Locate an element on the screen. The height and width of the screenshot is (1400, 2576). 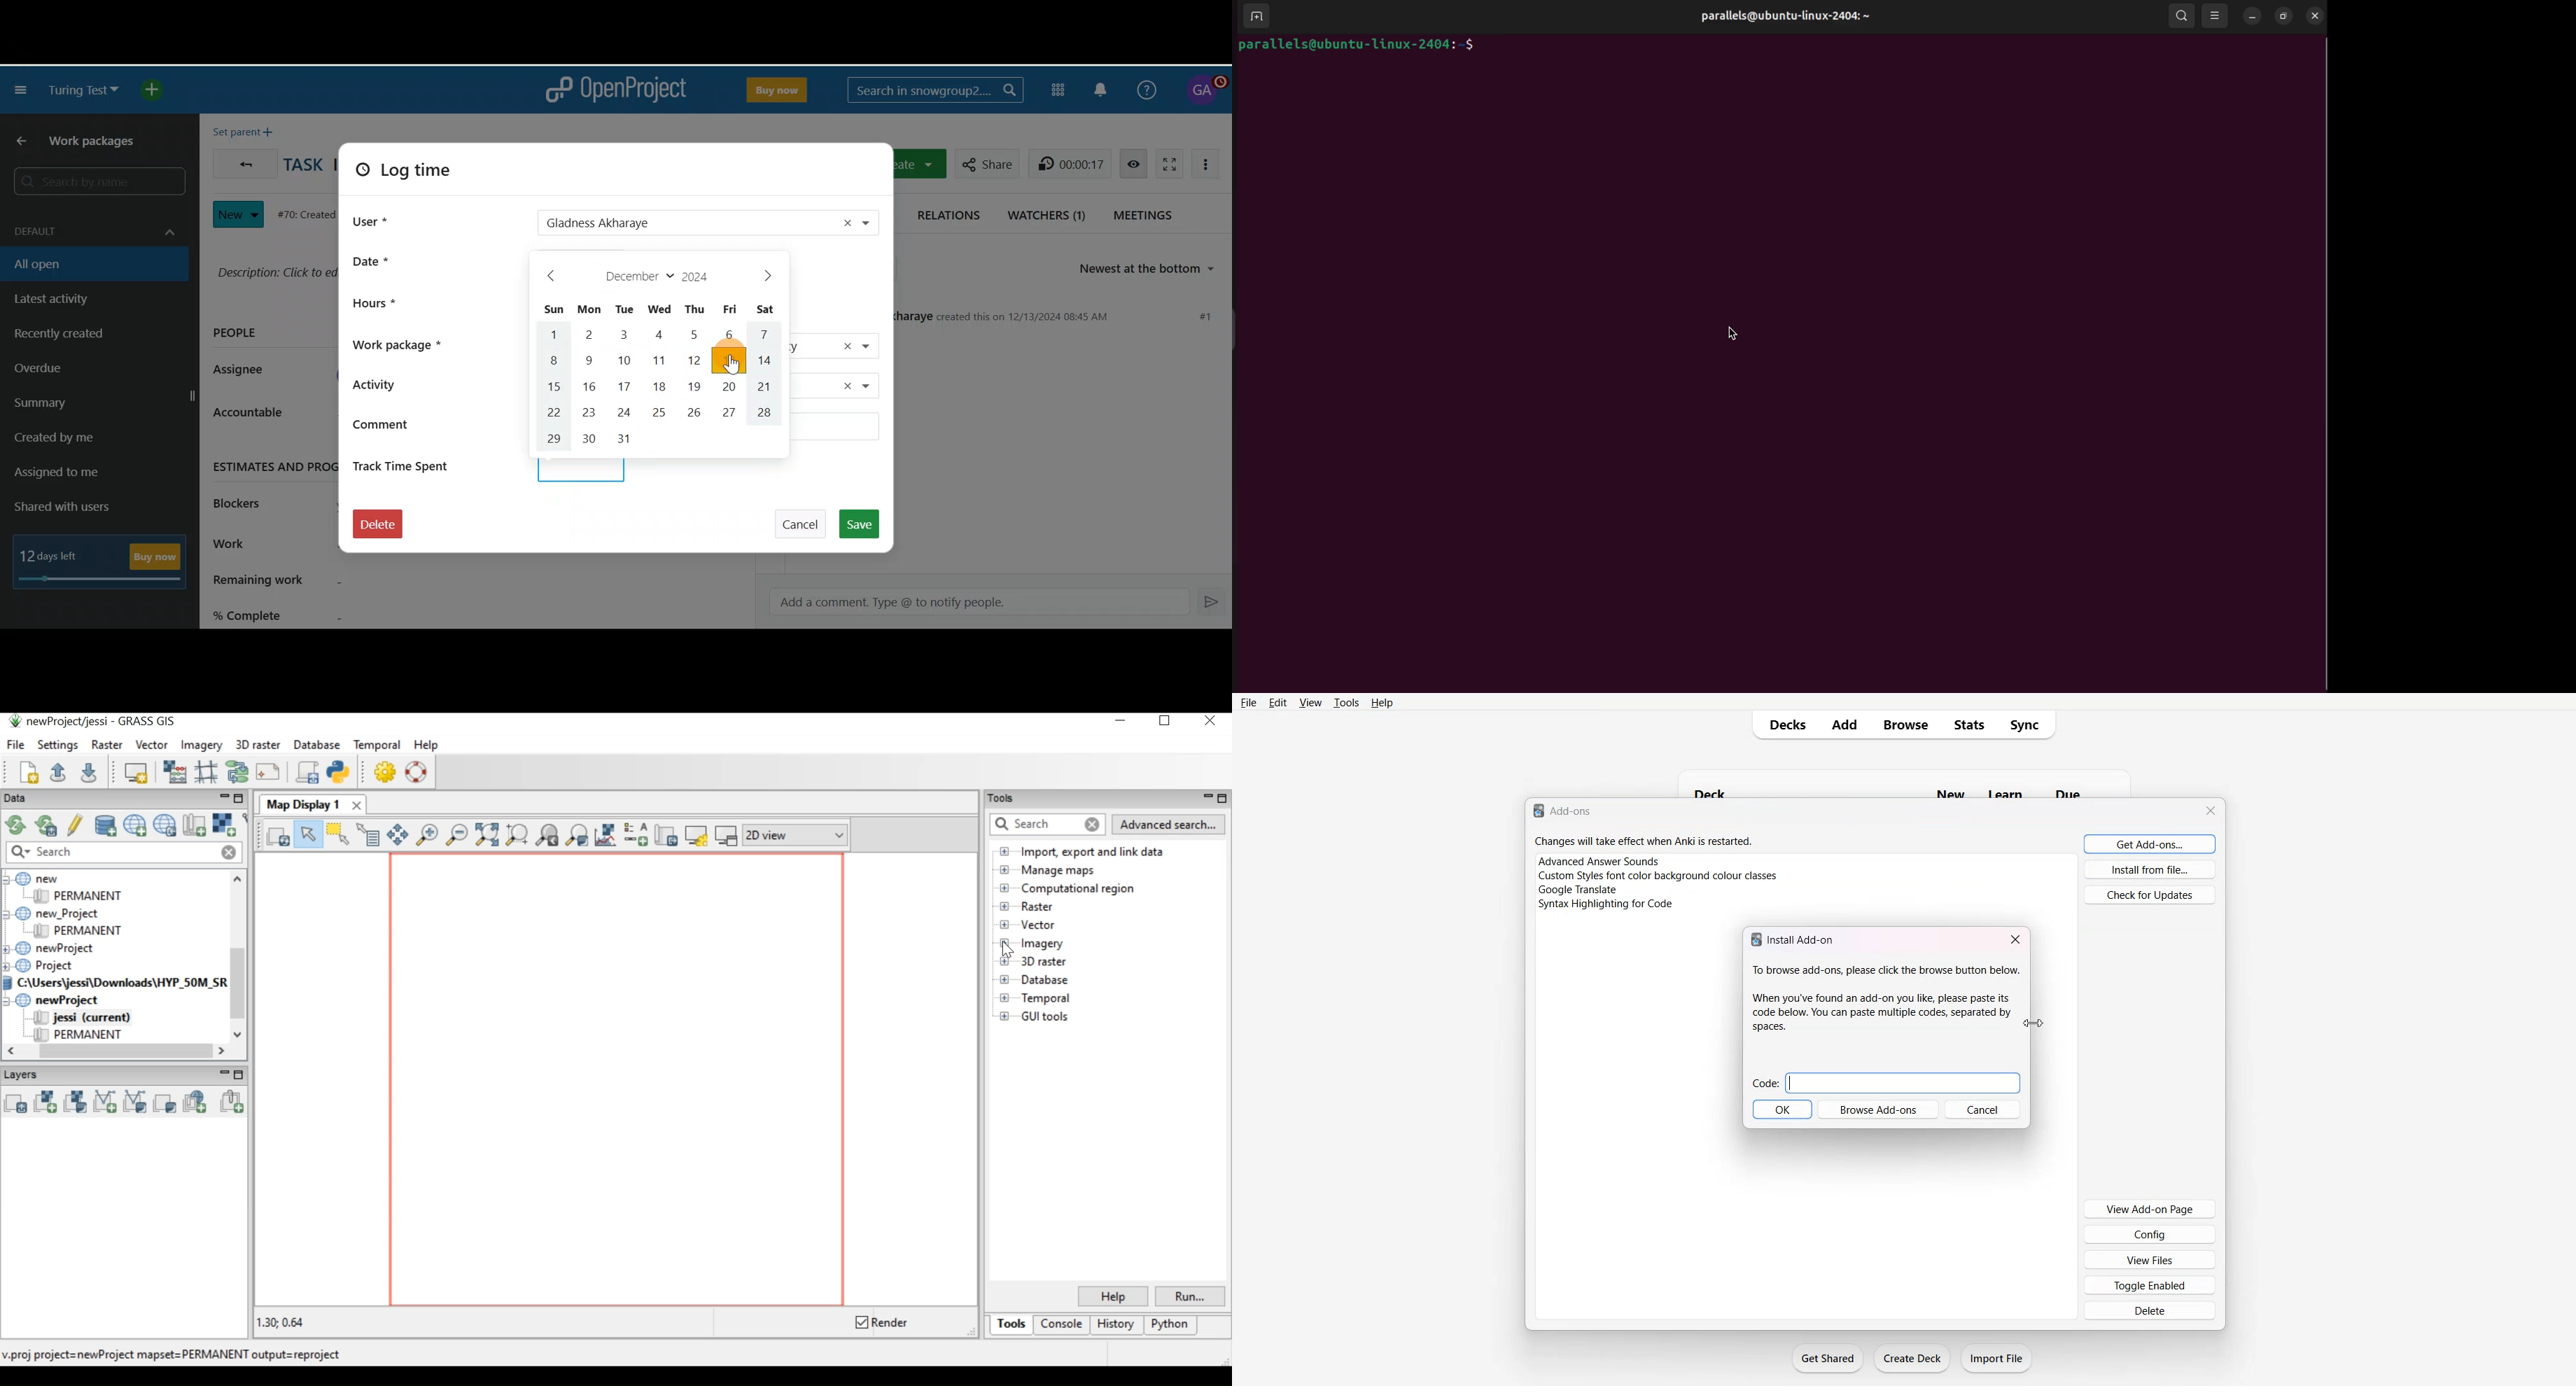
New is located at coordinates (238, 211).